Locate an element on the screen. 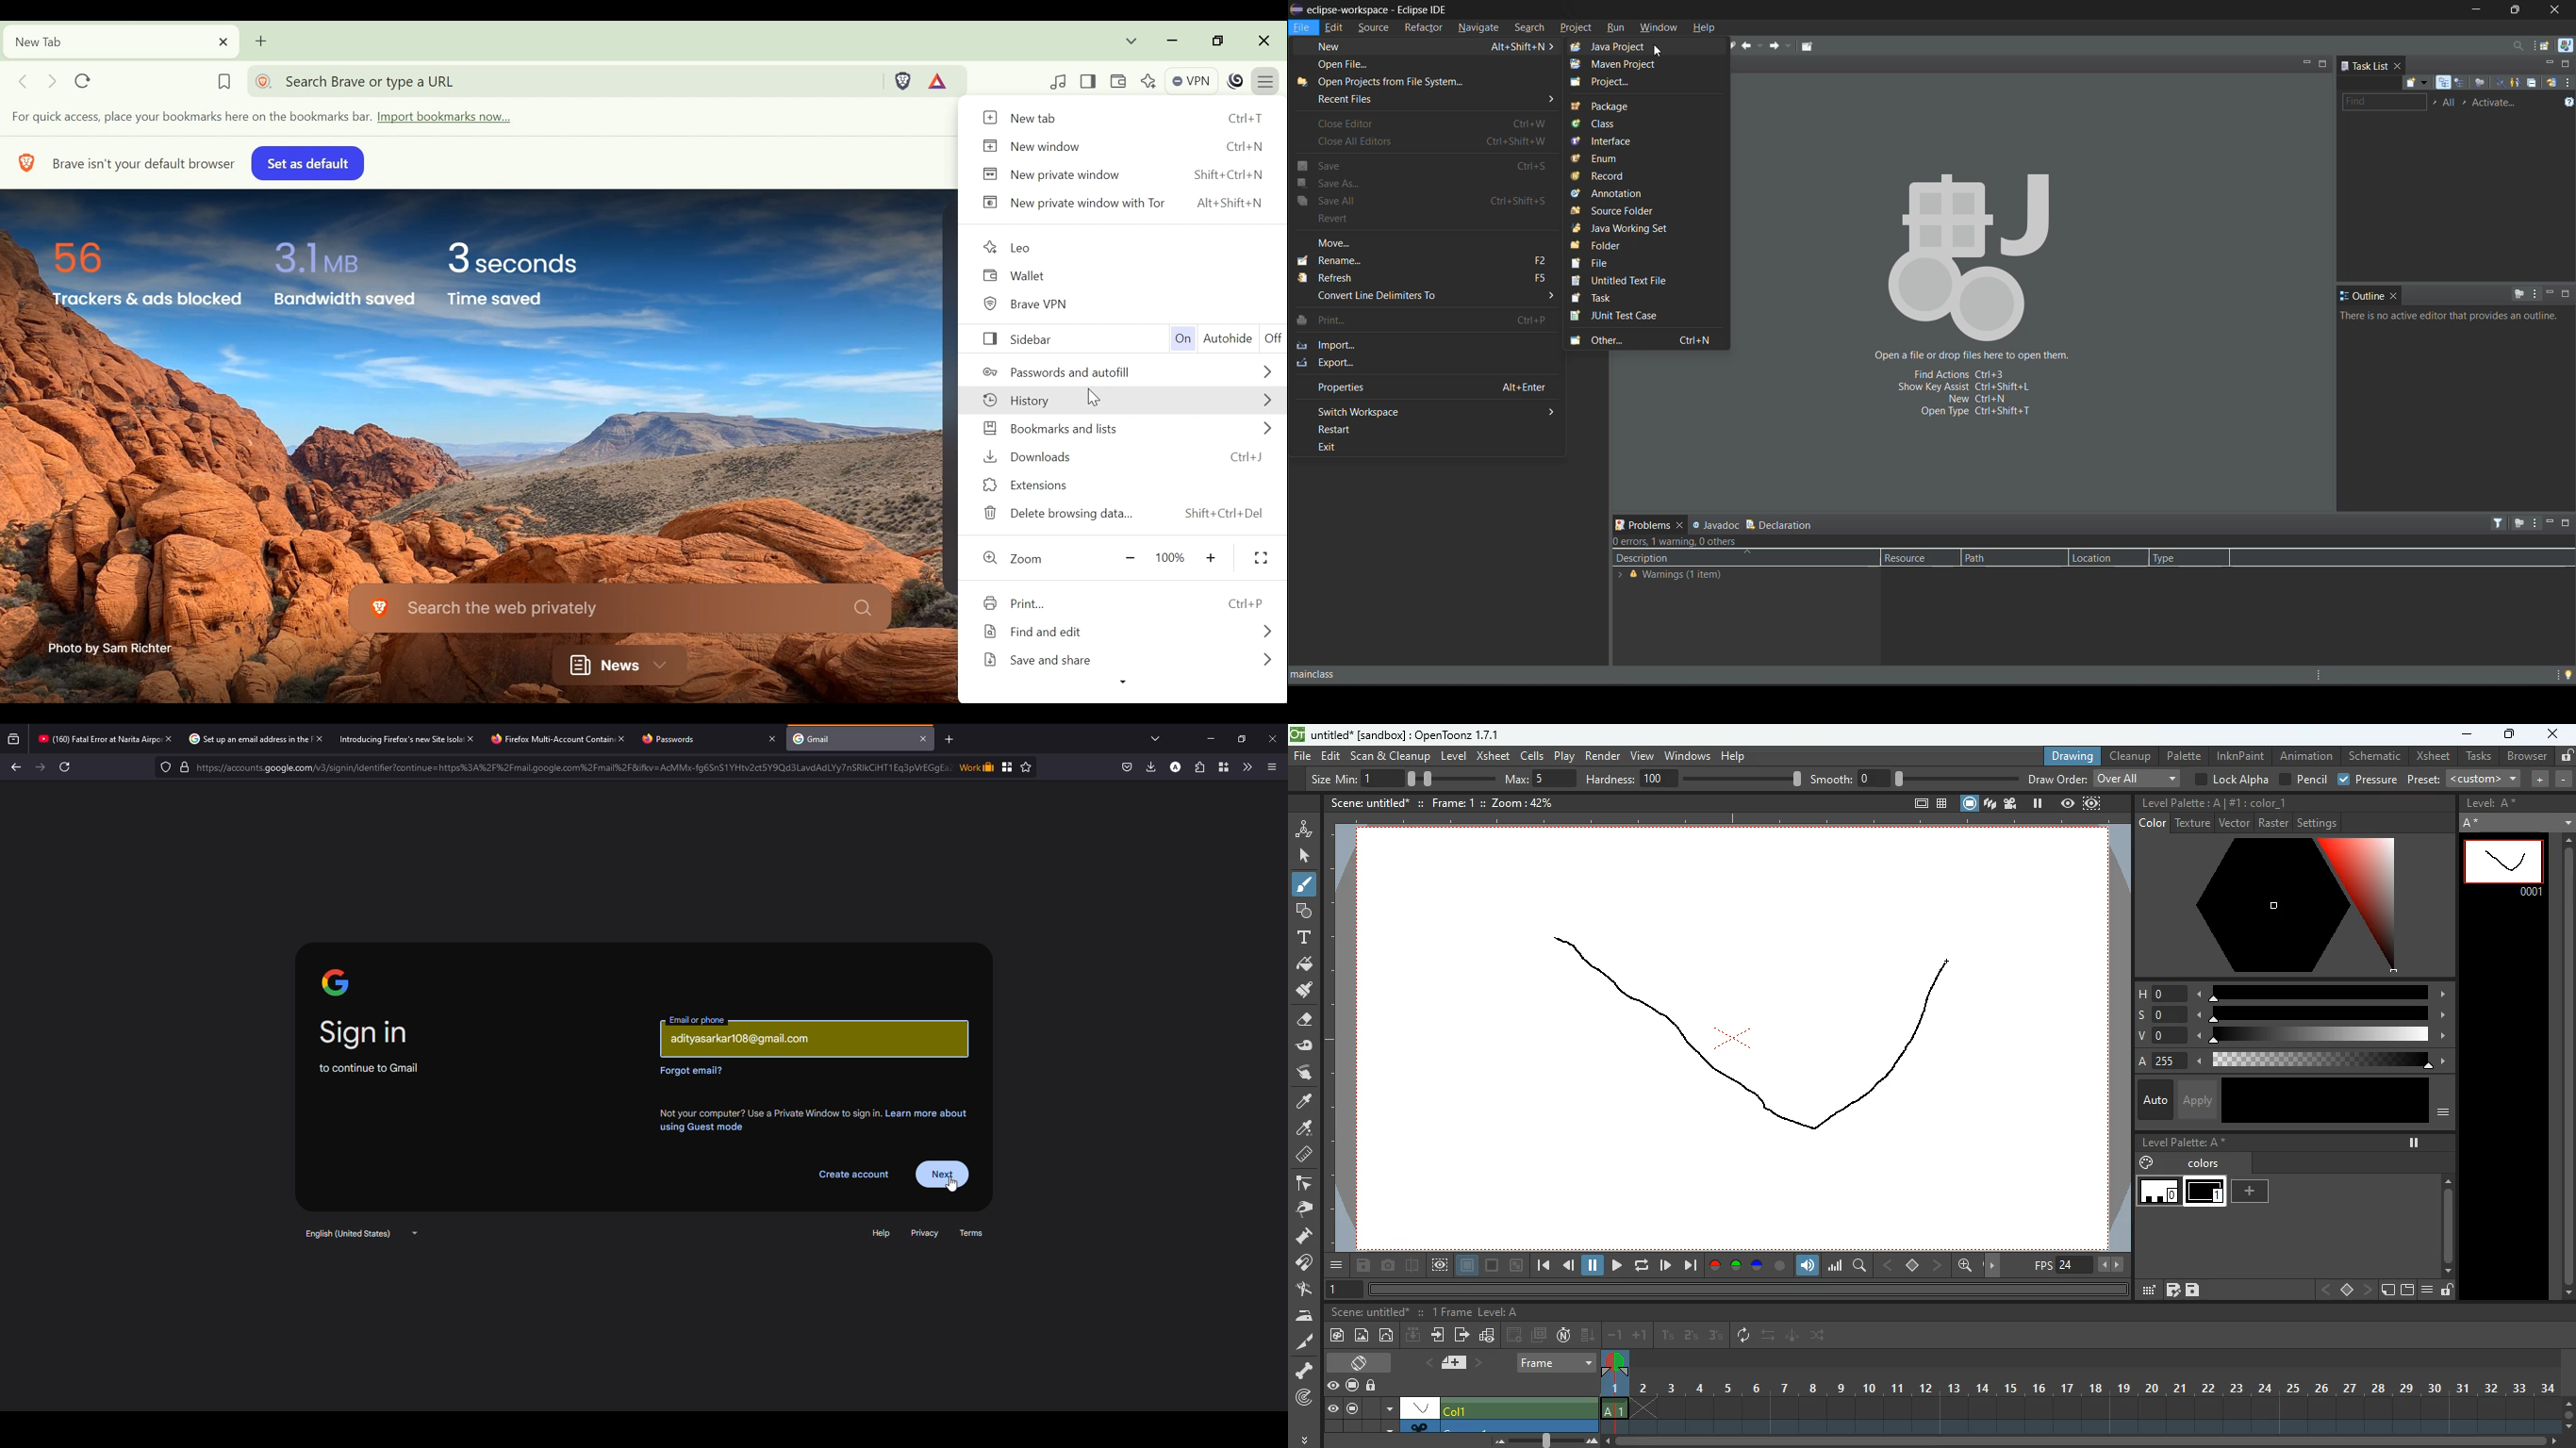 The height and width of the screenshot is (1456, 2576). Favorite is located at coordinates (1026, 767).